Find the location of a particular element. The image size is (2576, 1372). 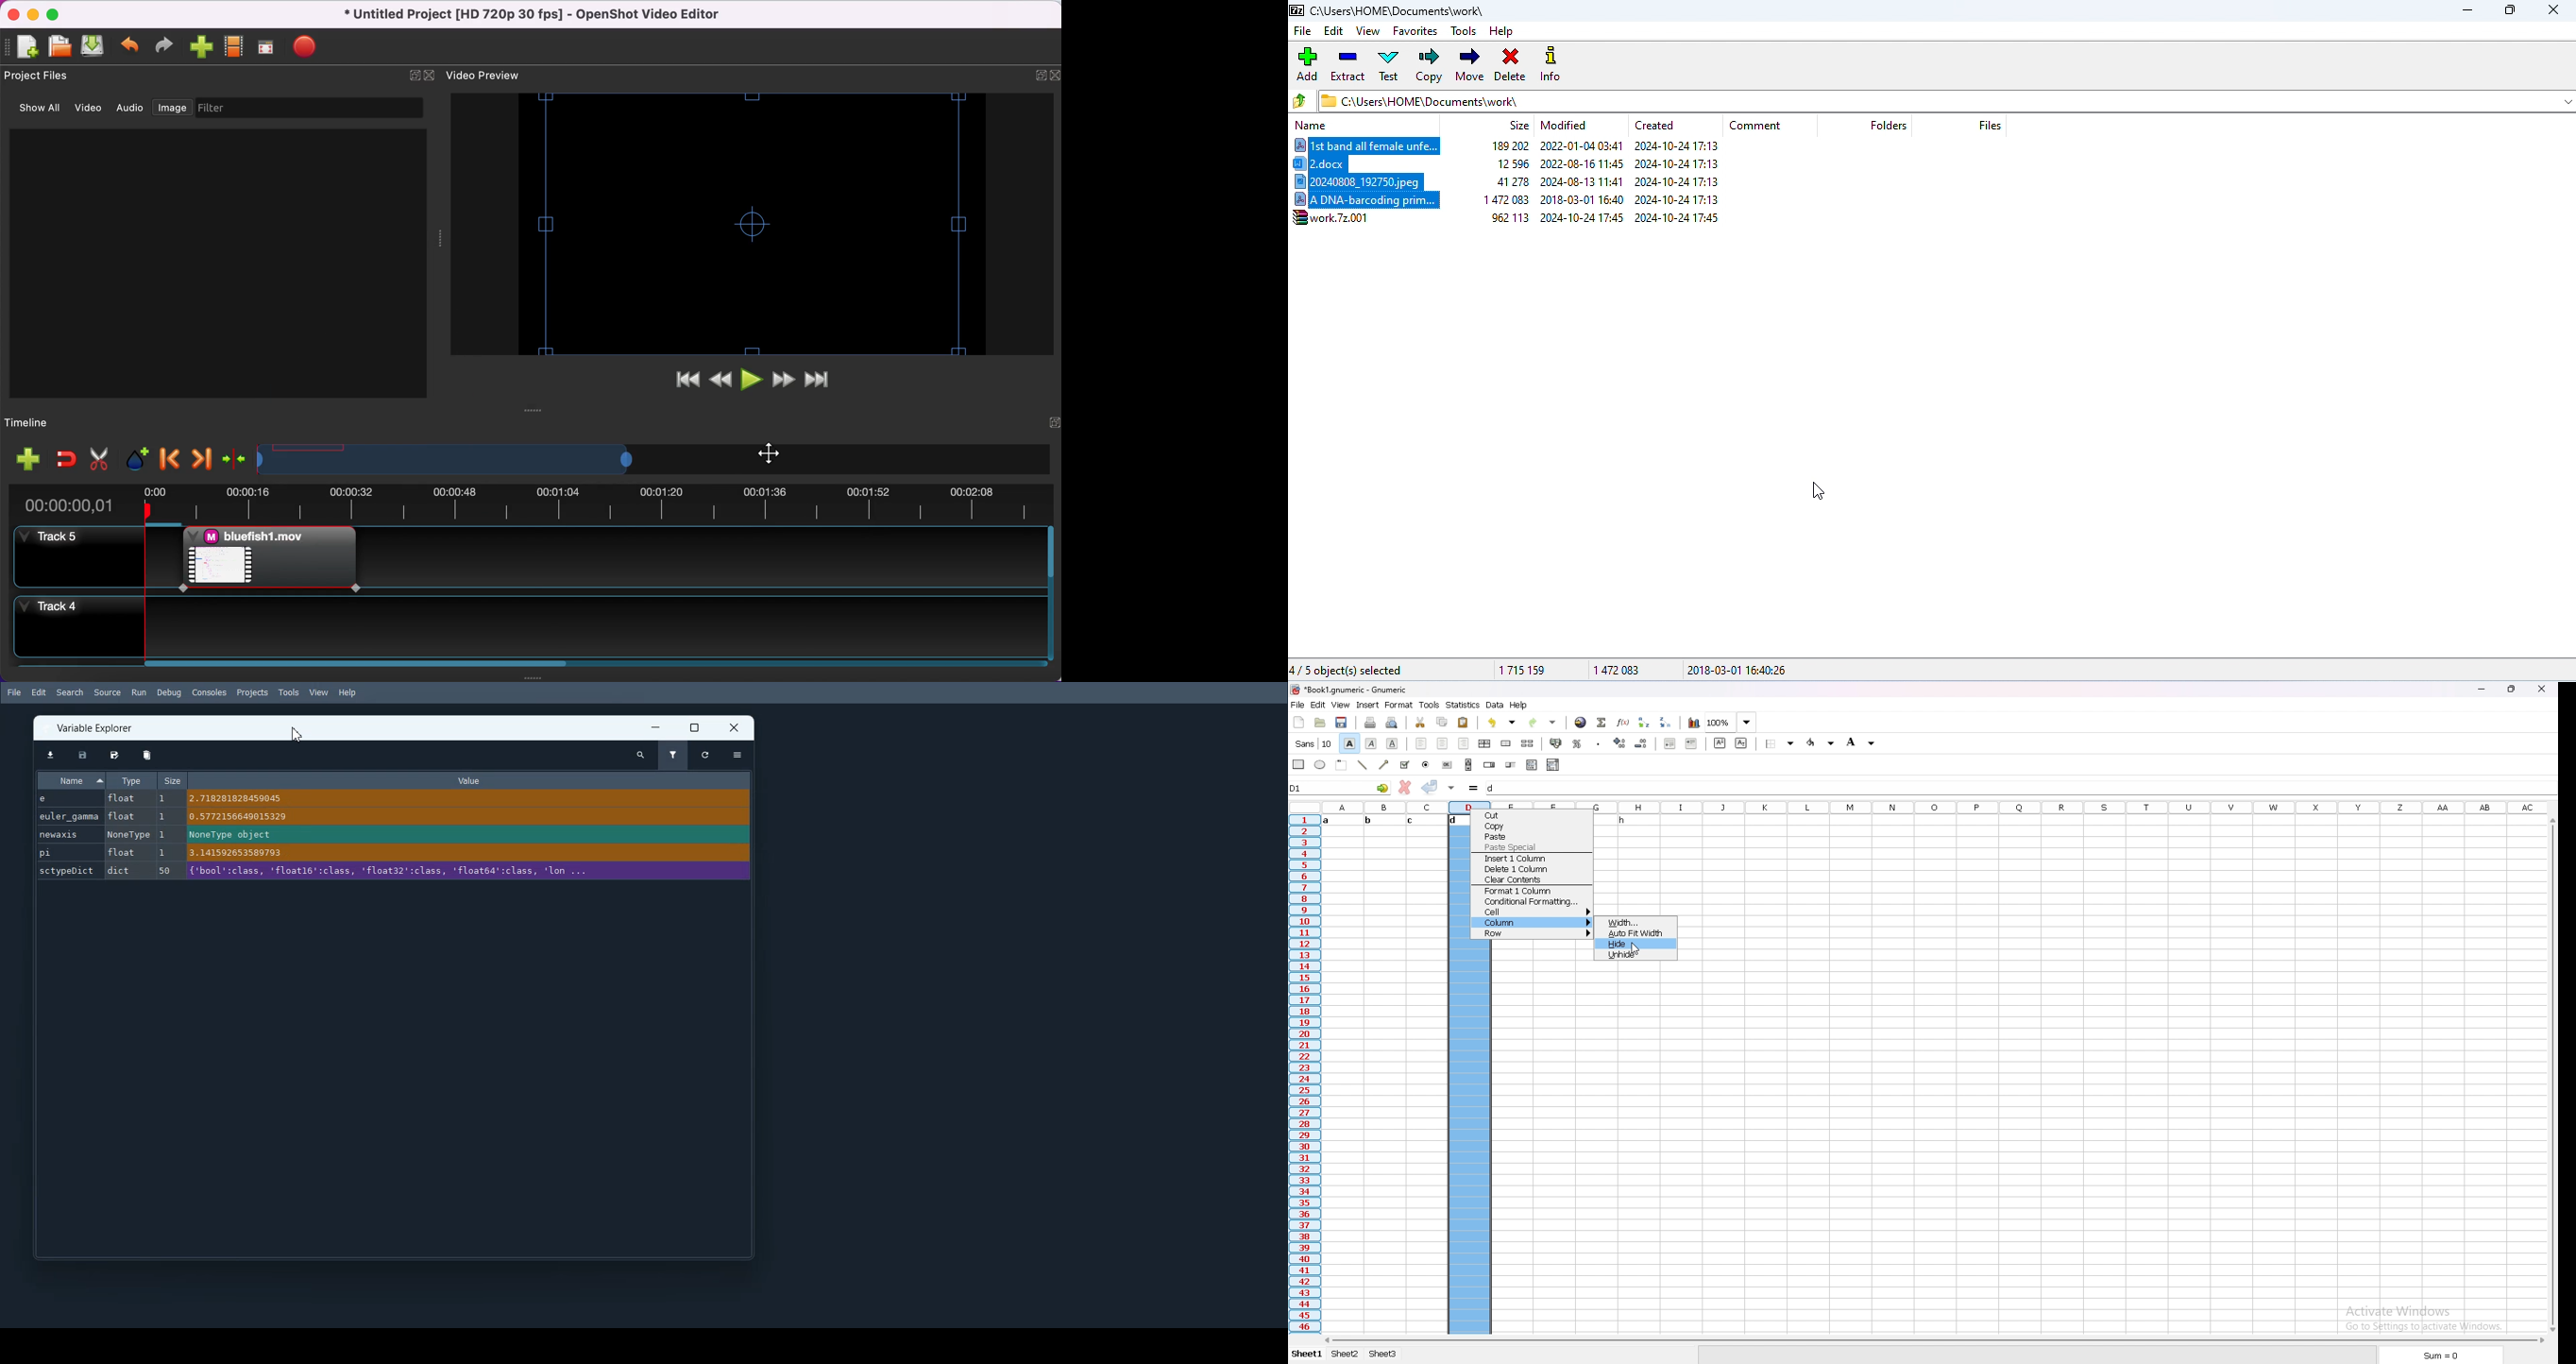

close is located at coordinates (2542, 689).